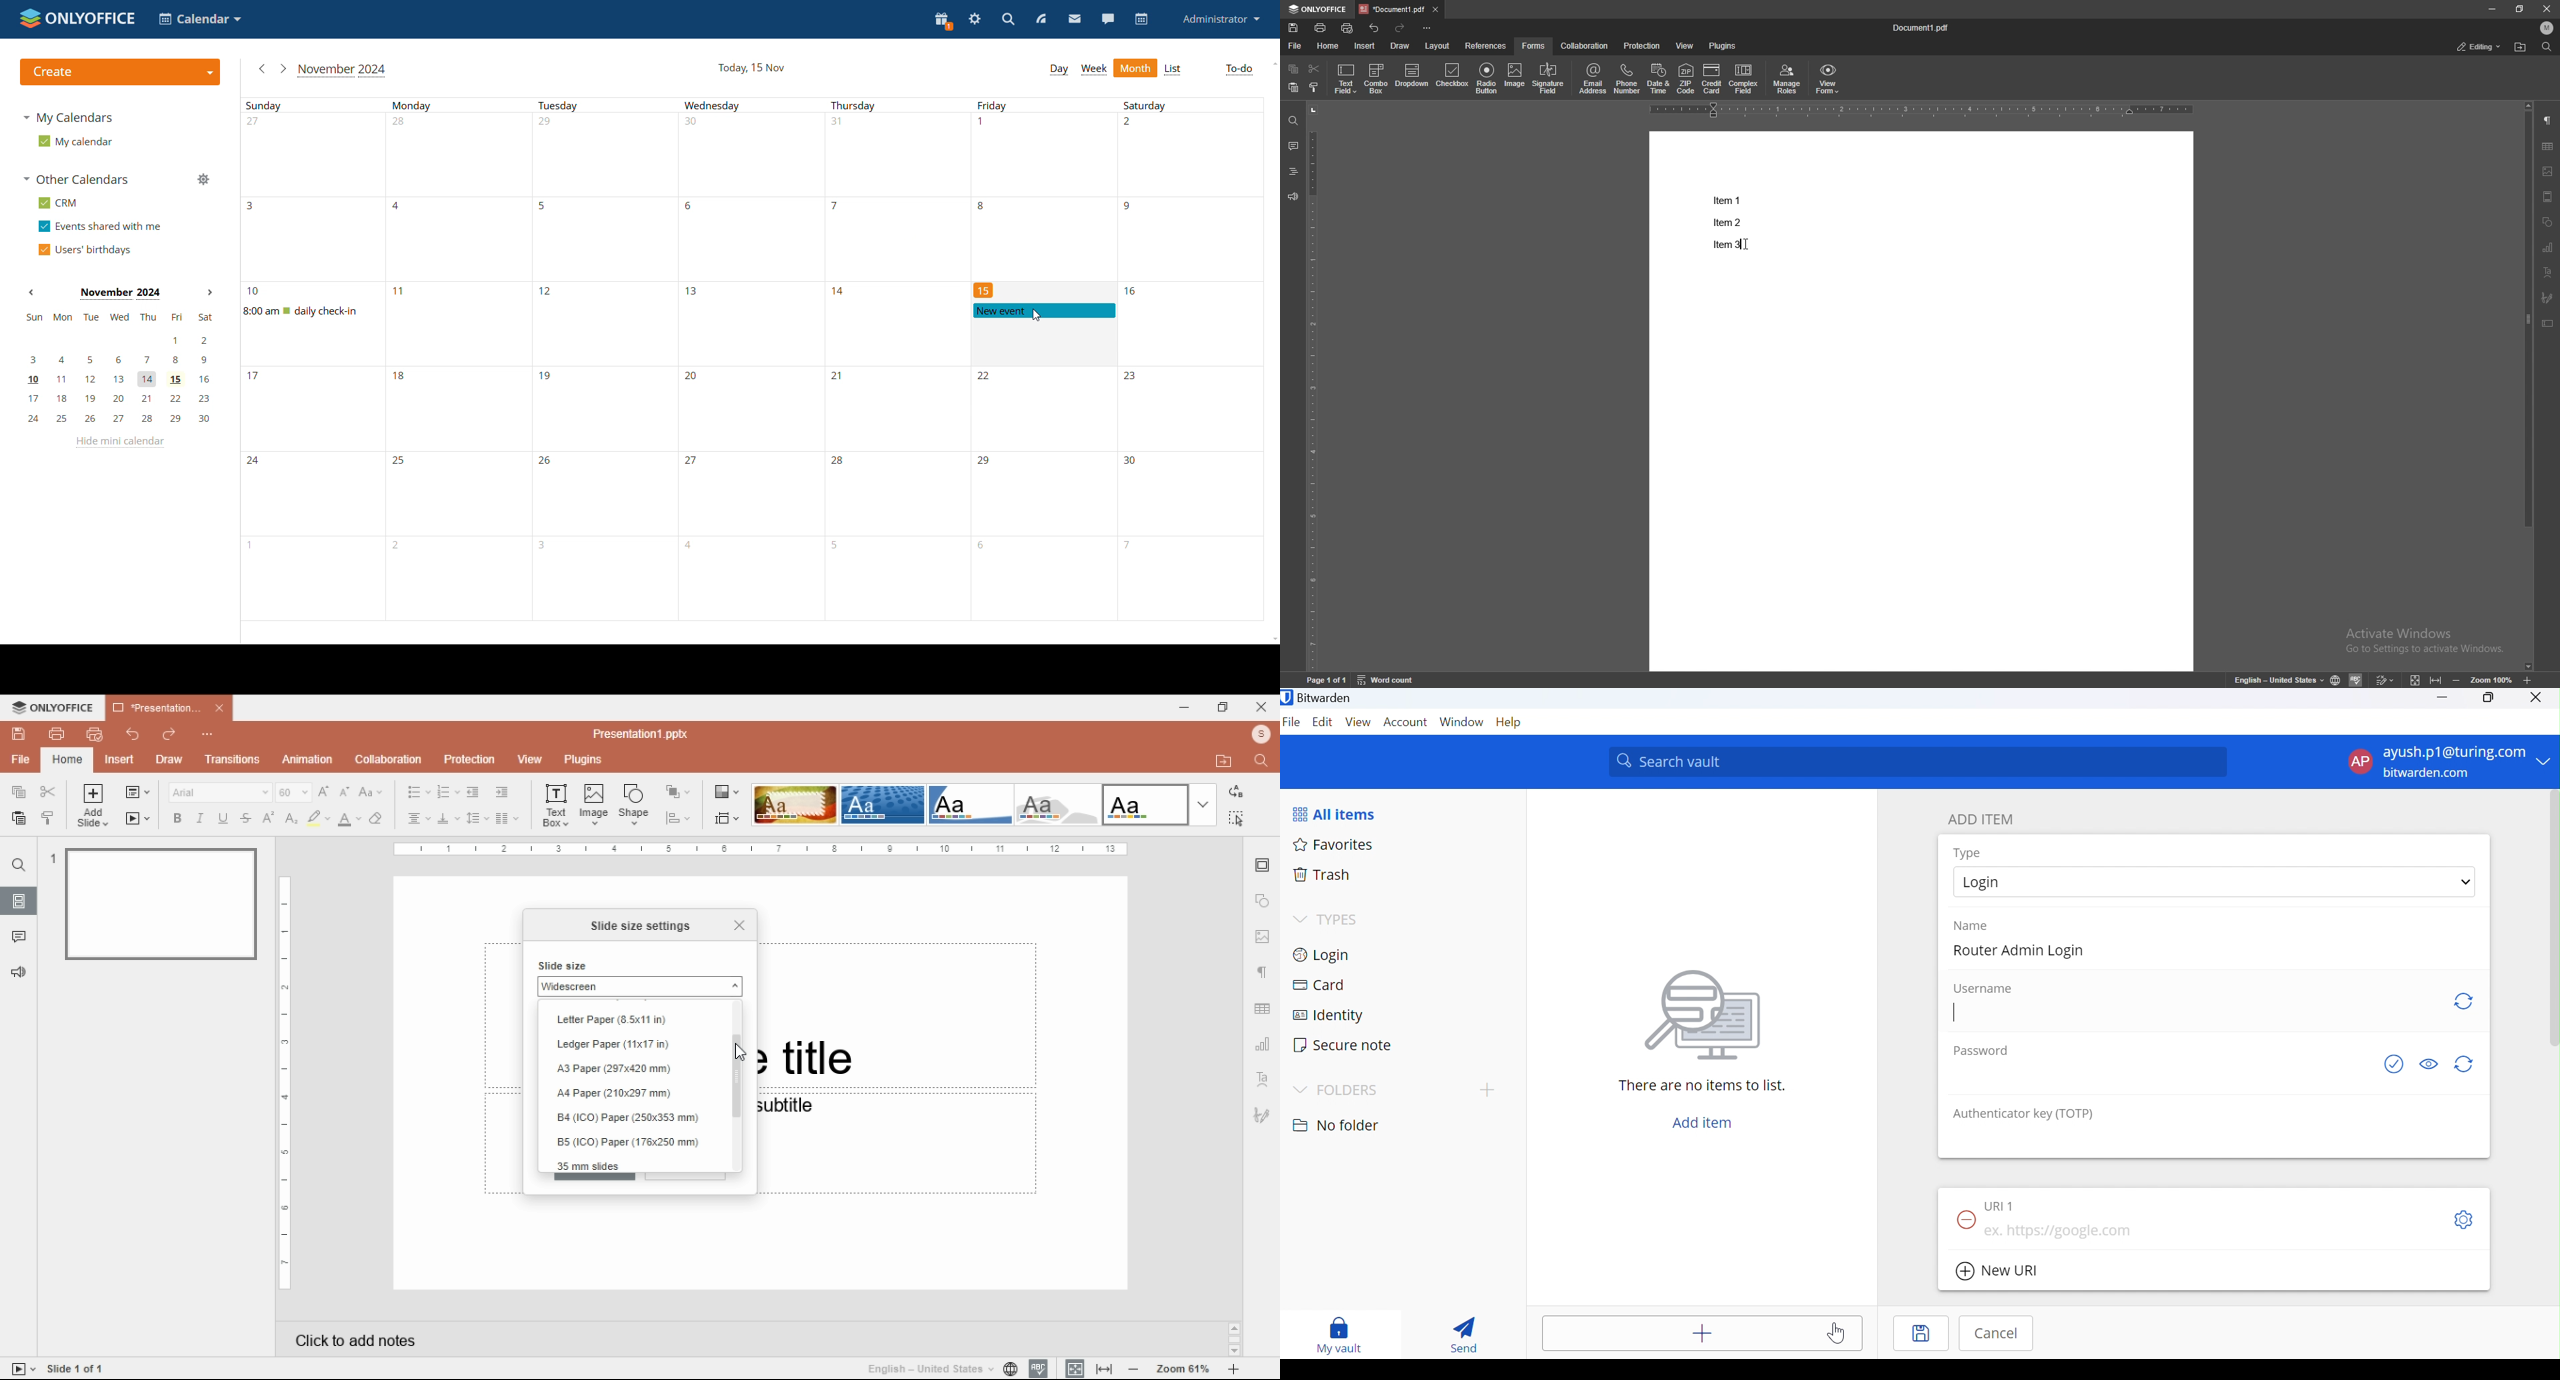  What do you see at coordinates (1965, 1221) in the screenshot?
I see `Remove` at bounding box center [1965, 1221].